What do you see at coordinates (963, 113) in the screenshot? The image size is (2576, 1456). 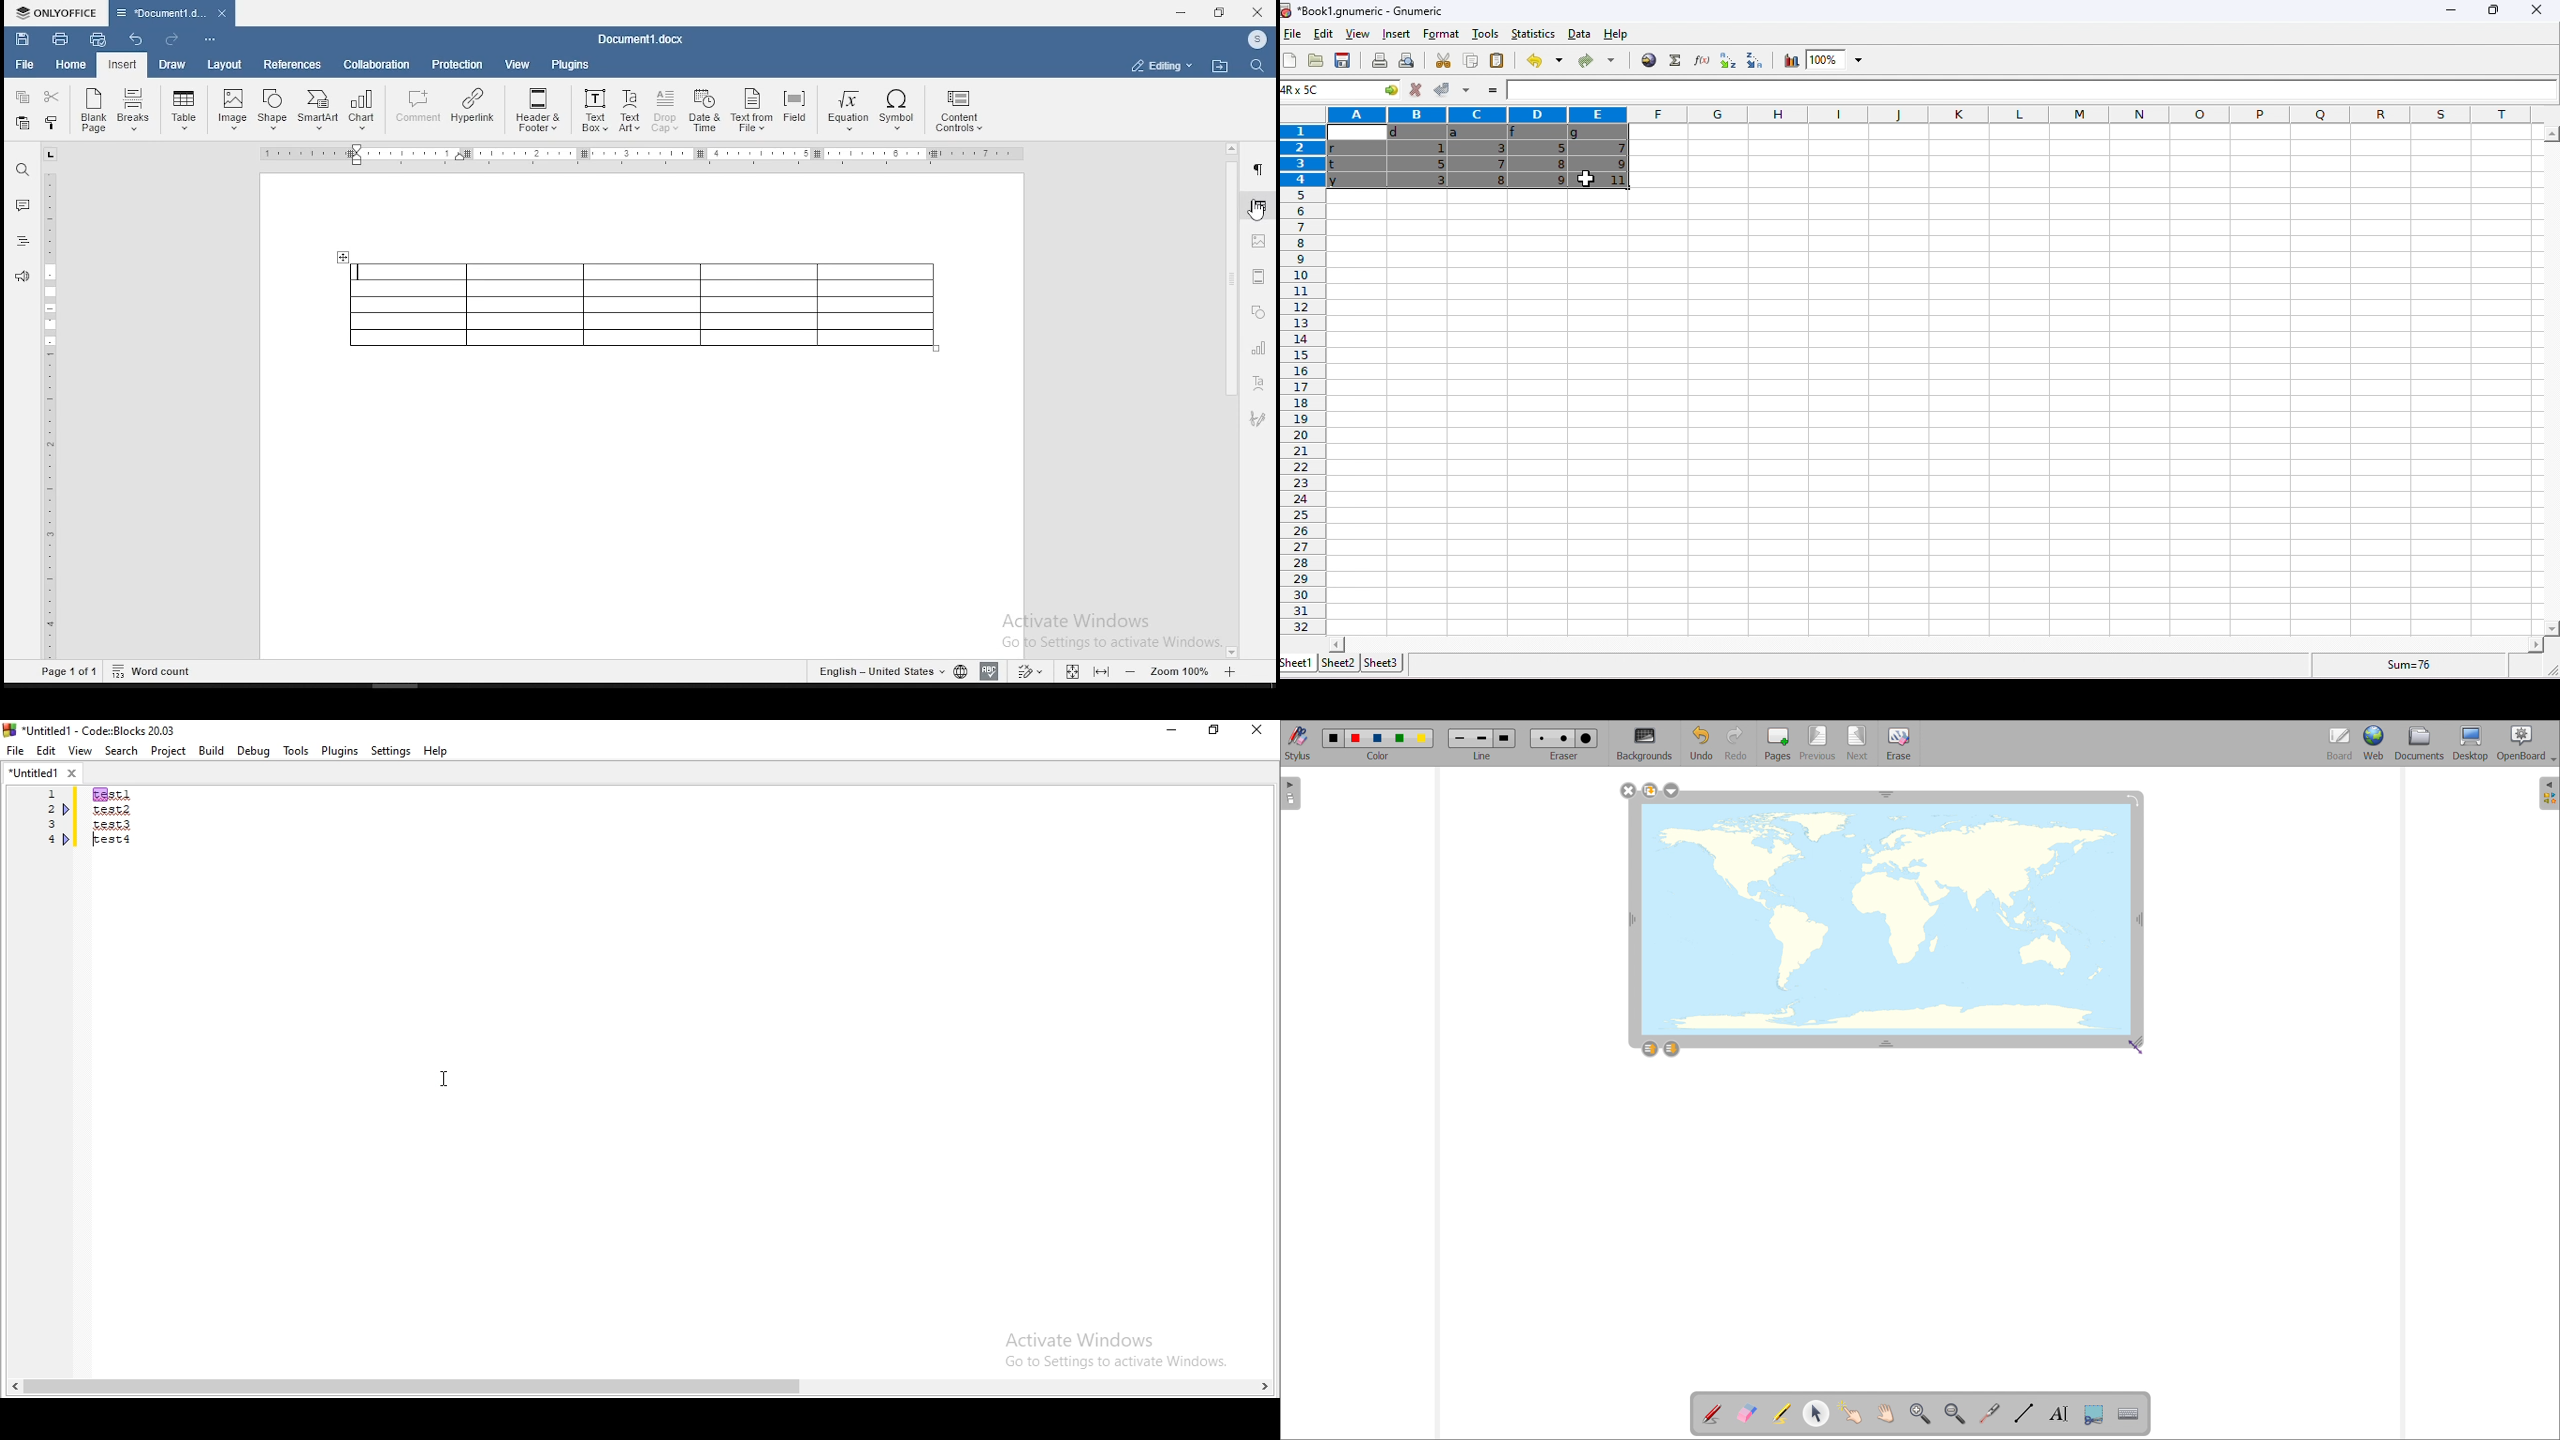 I see `content controls` at bounding box center [963, 113].